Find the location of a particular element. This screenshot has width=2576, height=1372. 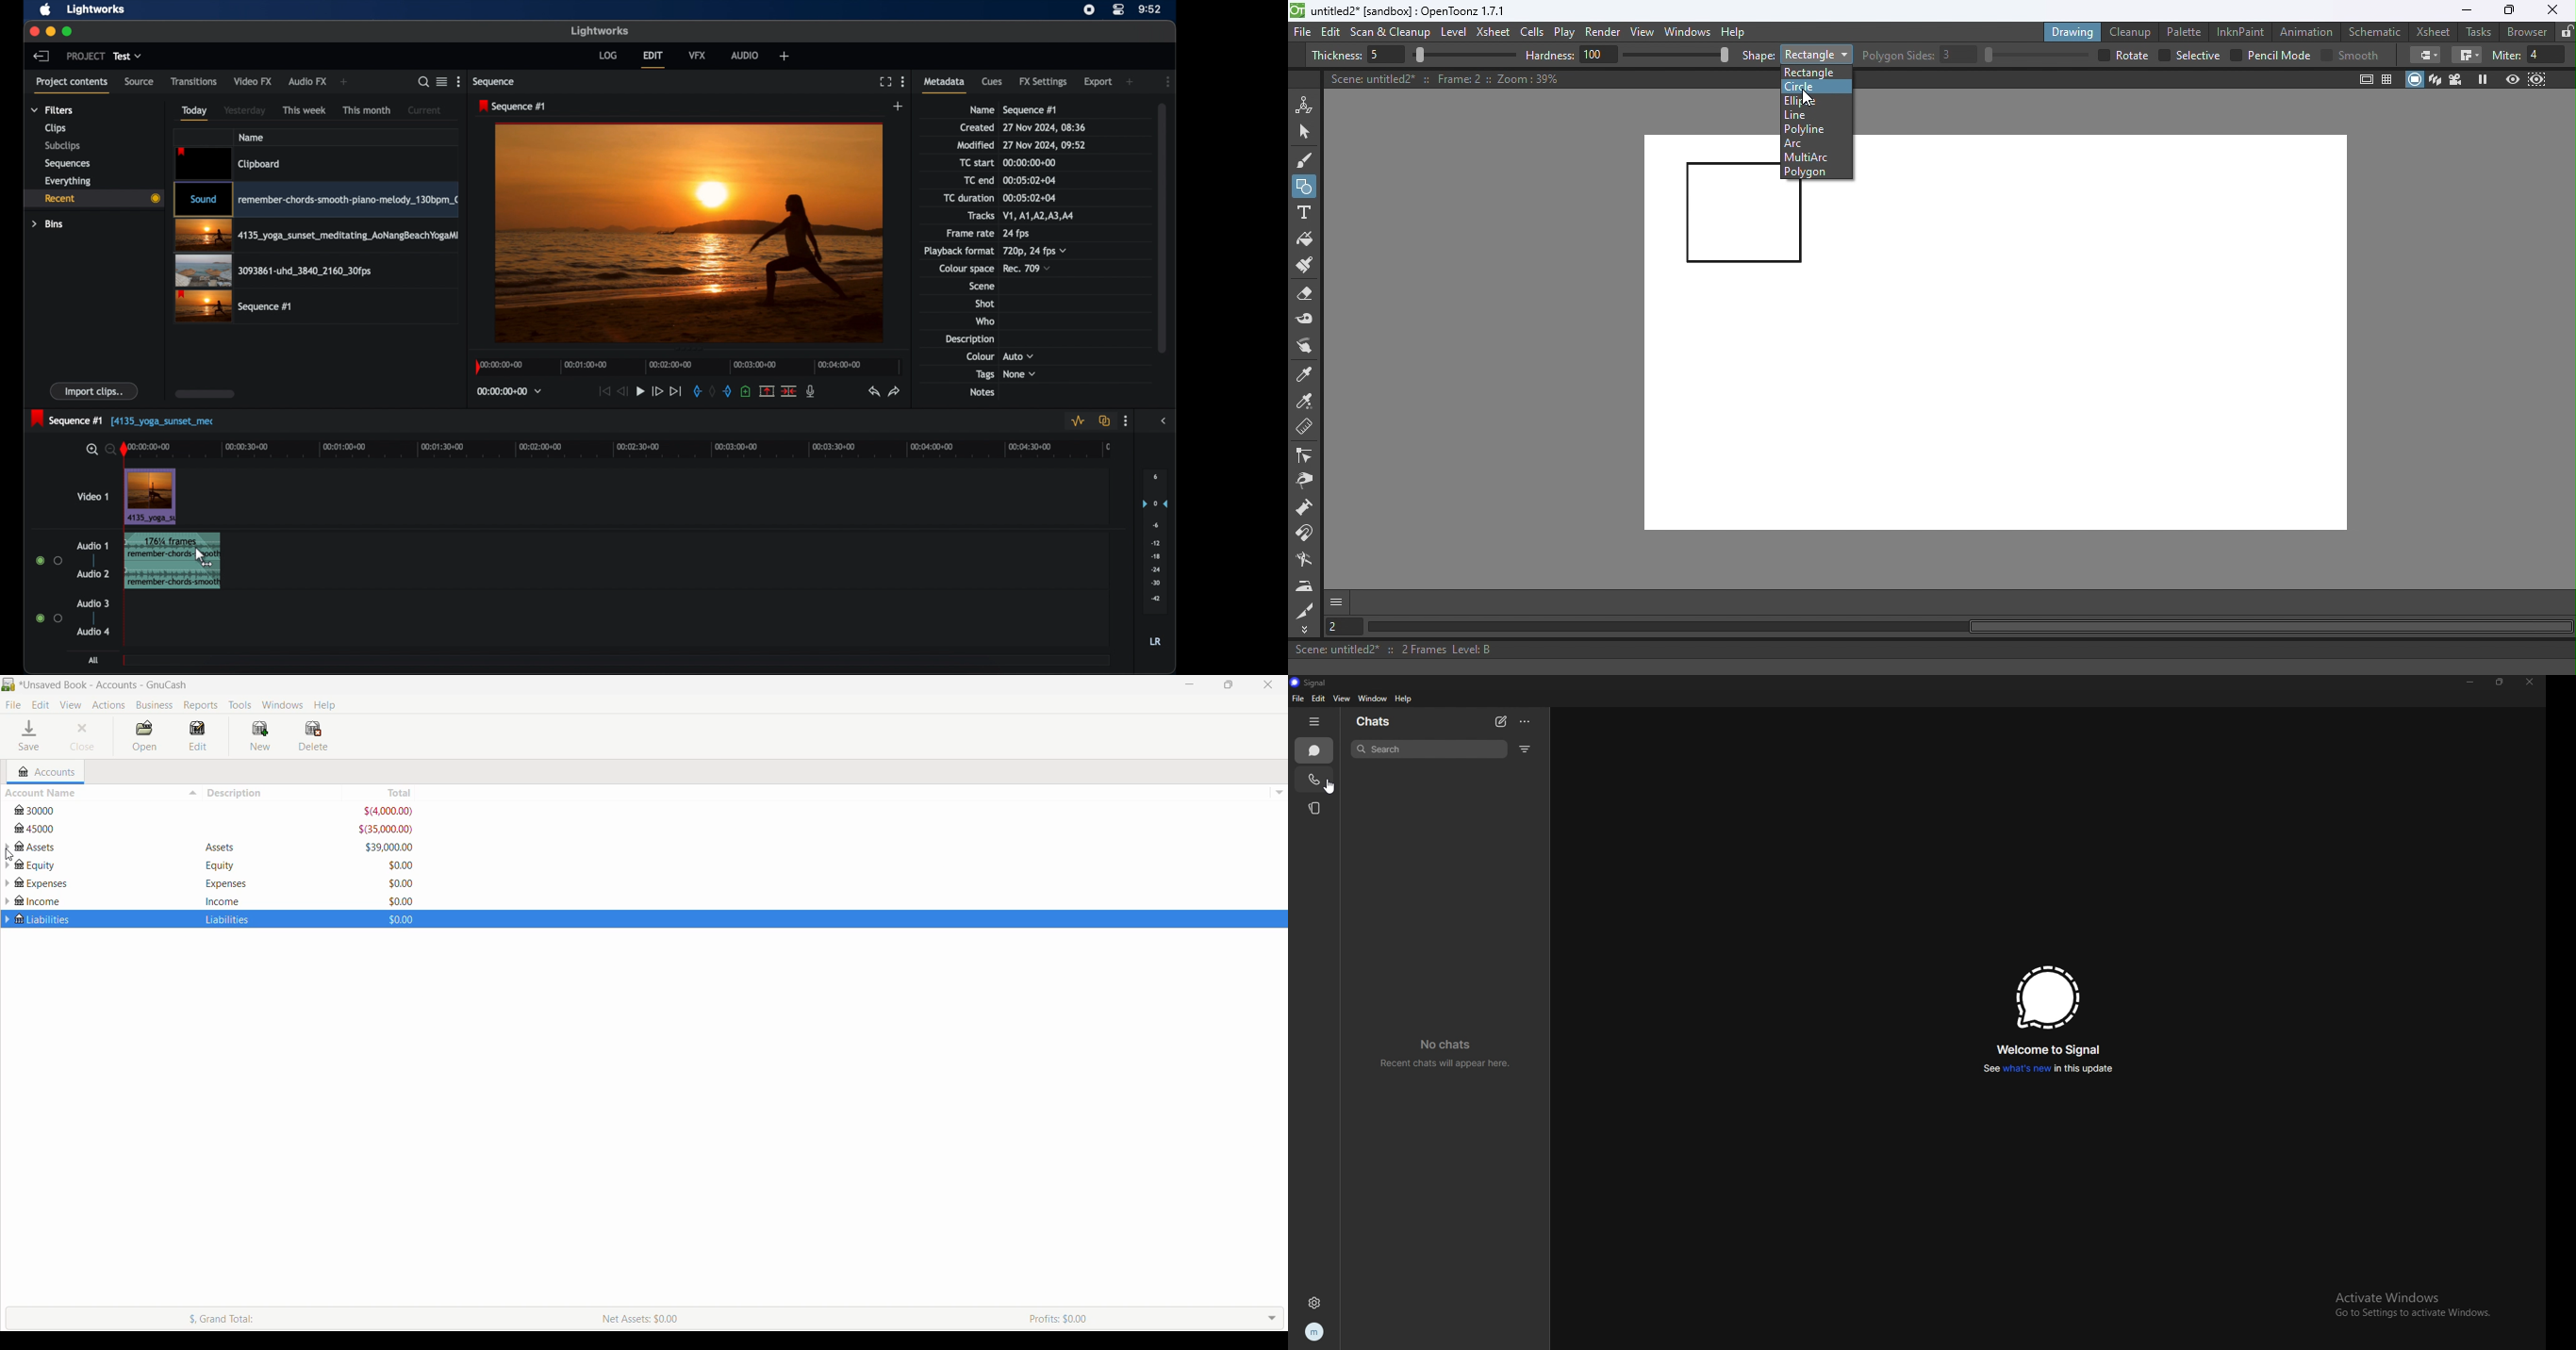

shape is located at coordinates (1759, 57).